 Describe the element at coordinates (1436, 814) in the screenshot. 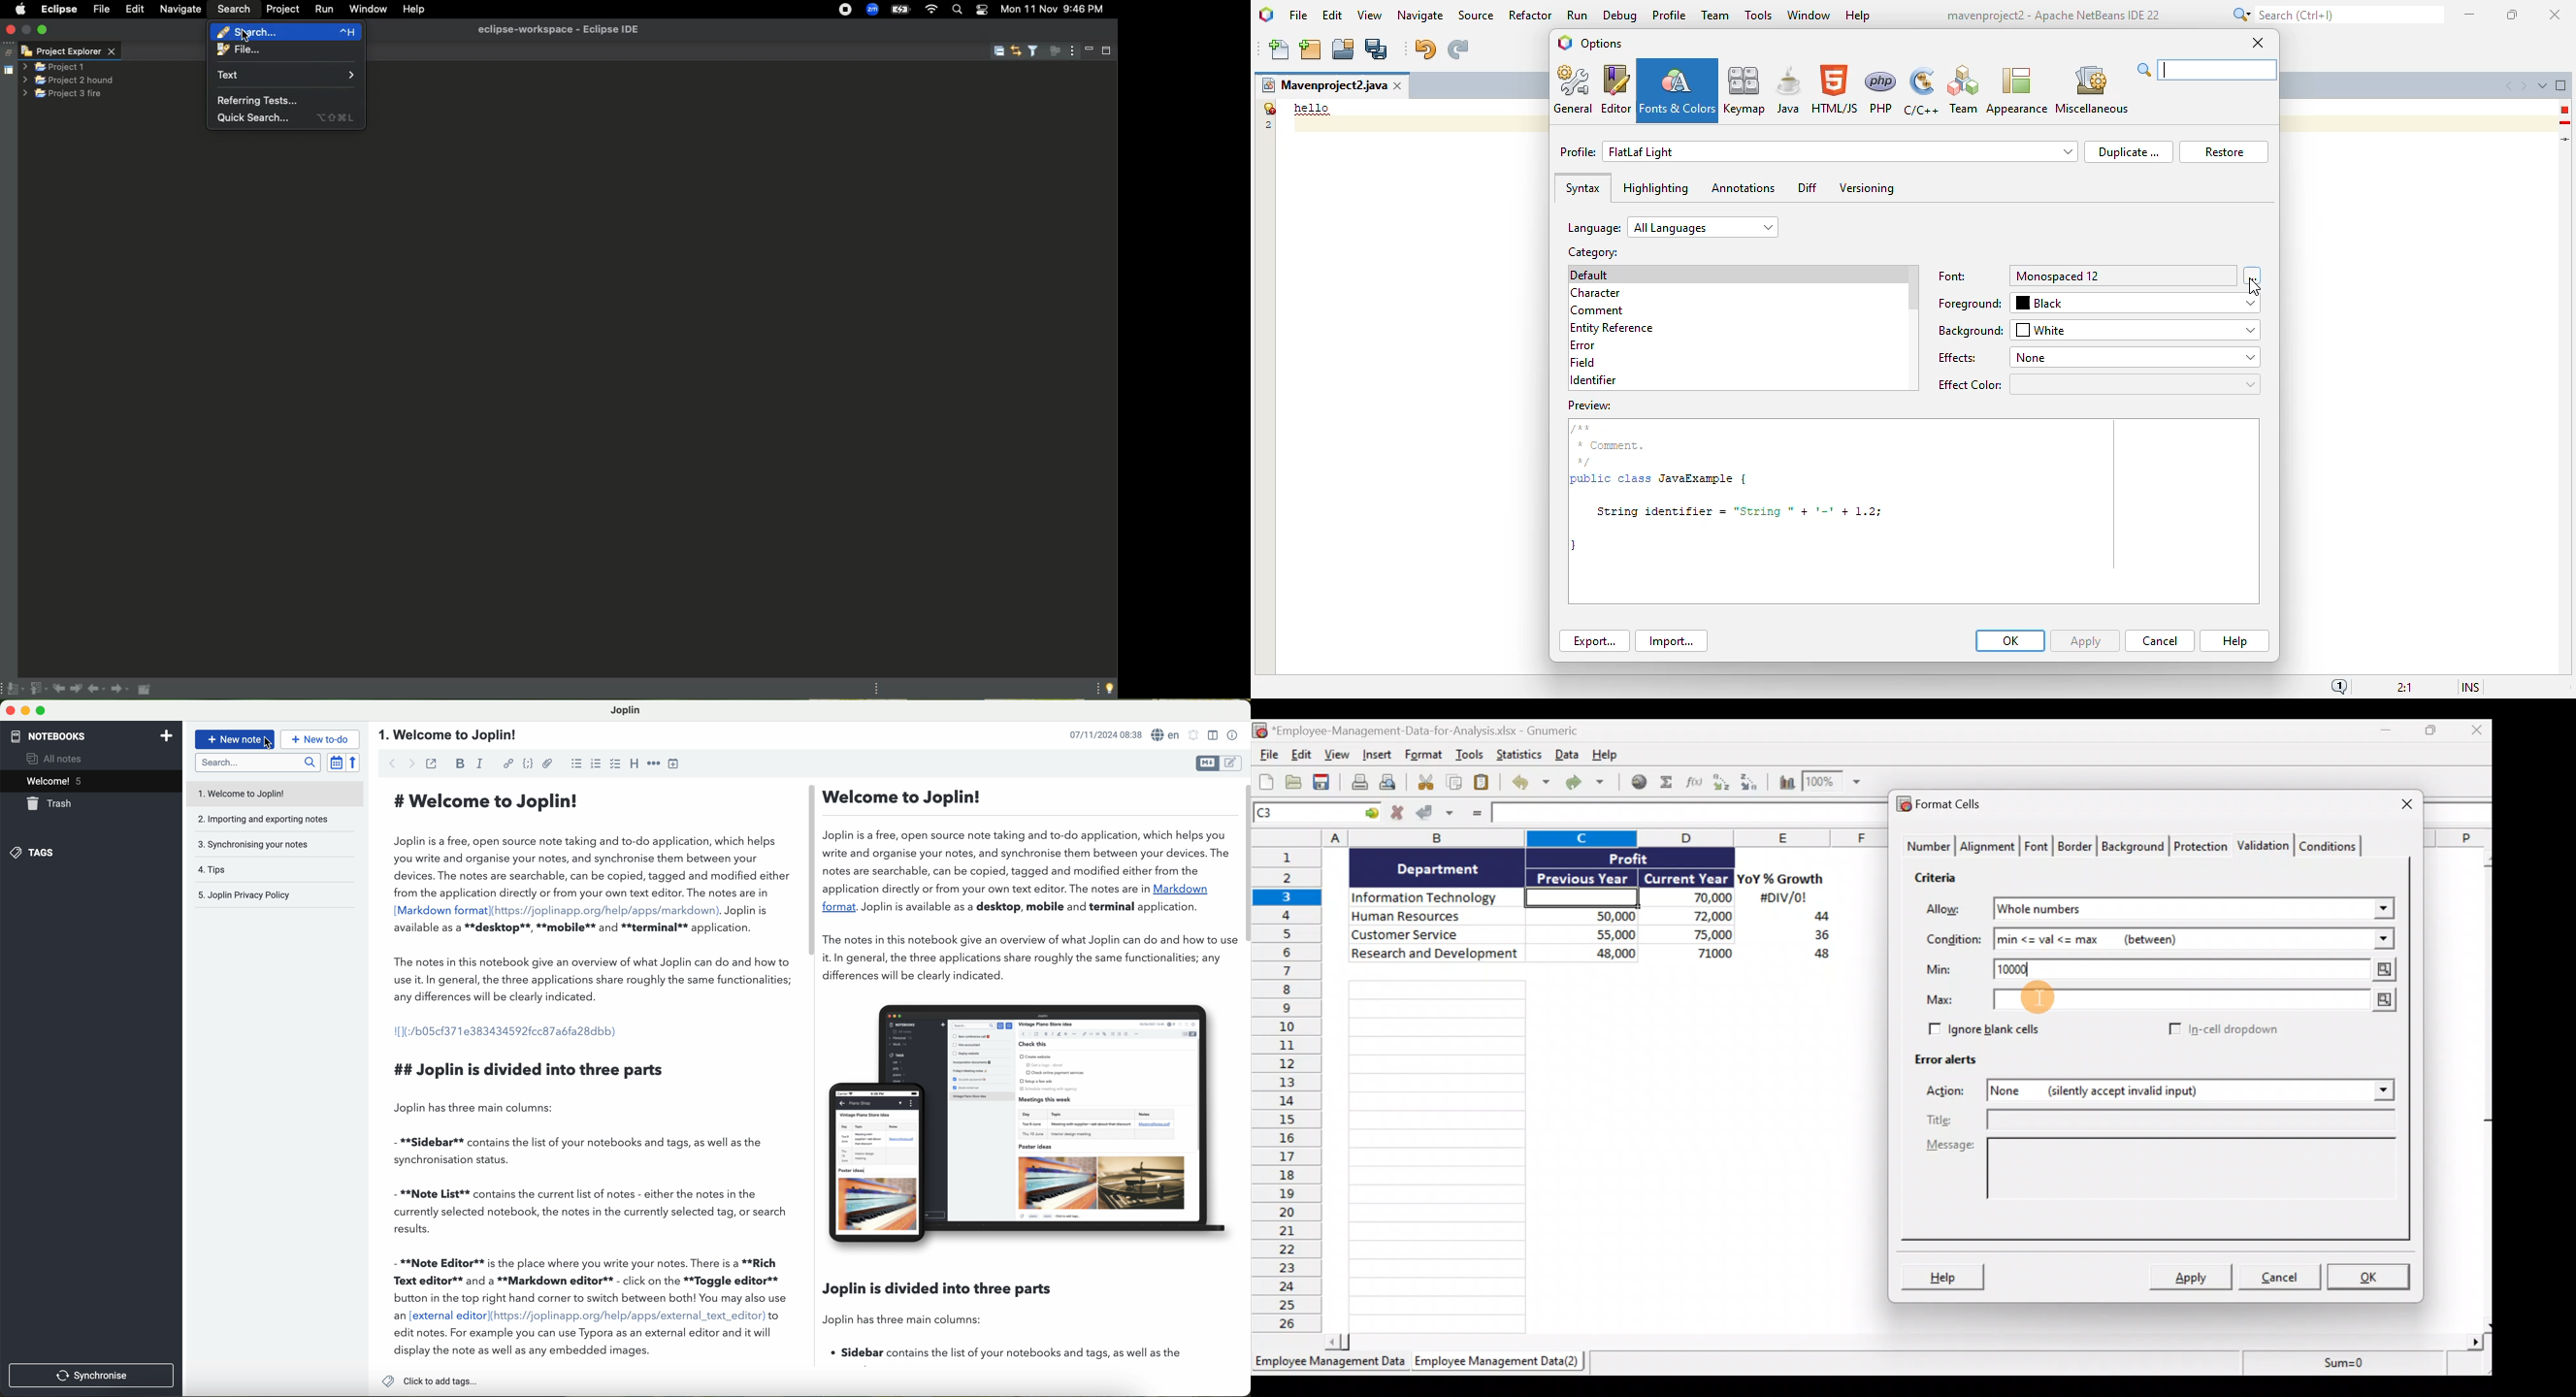

I see `Accept changes` at that location.